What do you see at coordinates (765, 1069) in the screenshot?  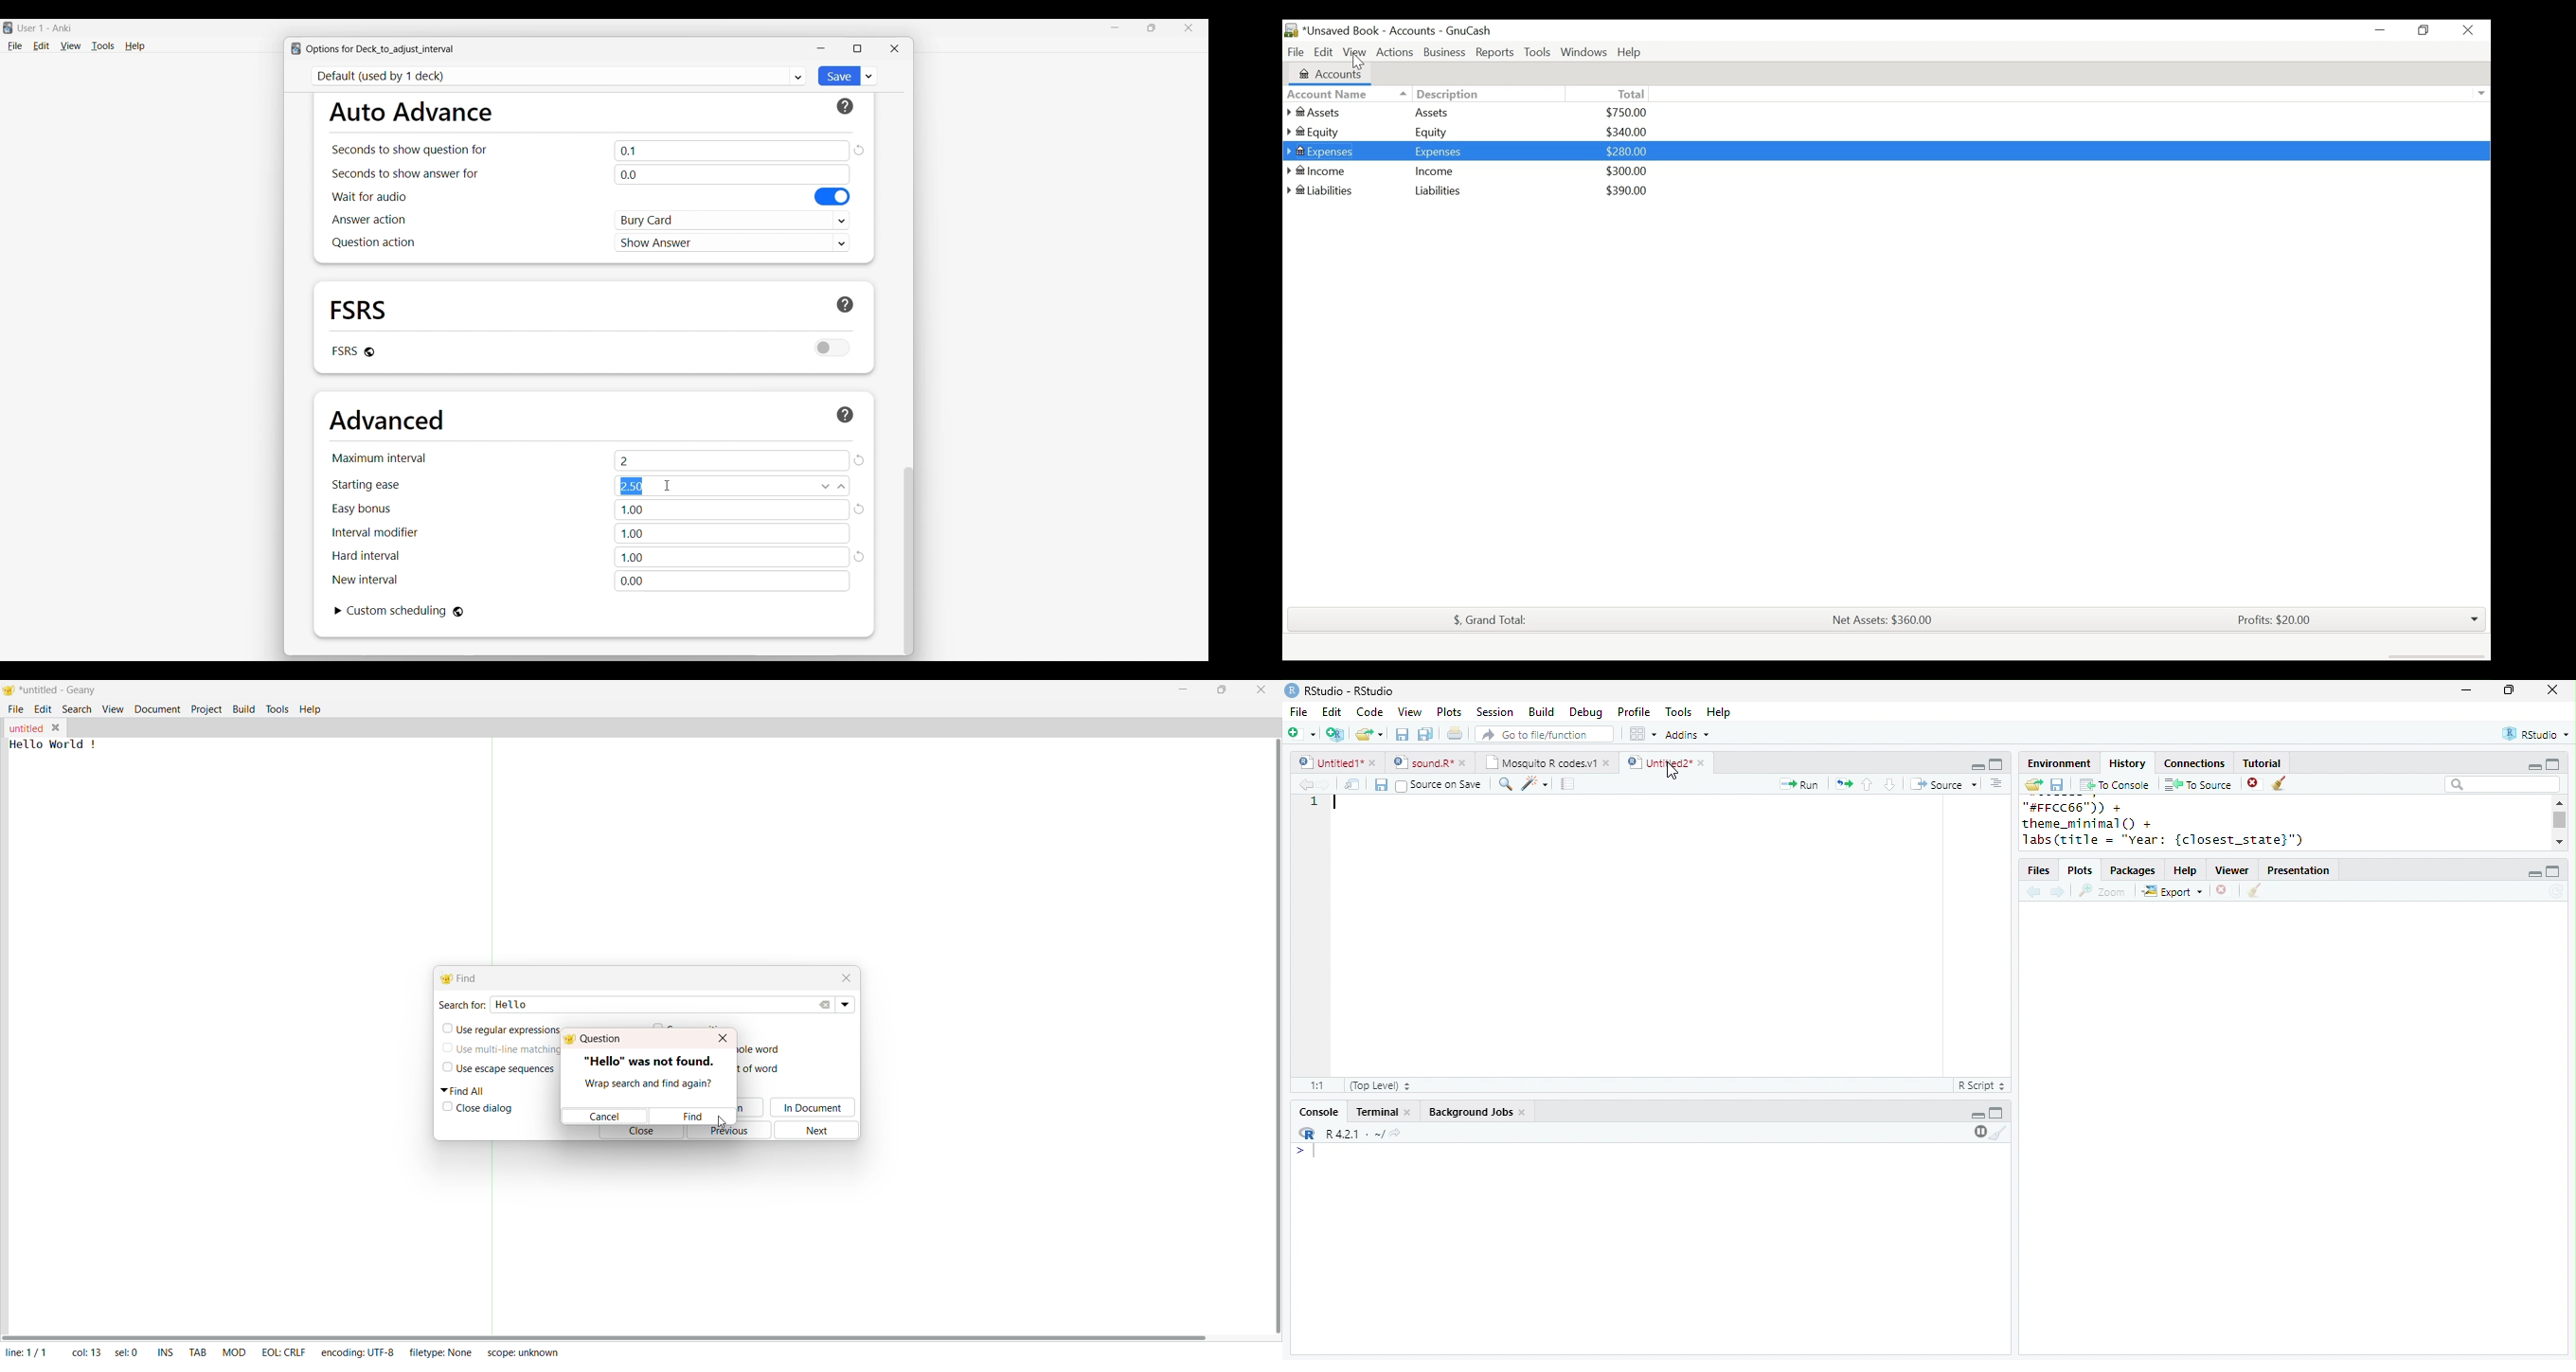 I see `of word` at bounding box center [765, 1069].